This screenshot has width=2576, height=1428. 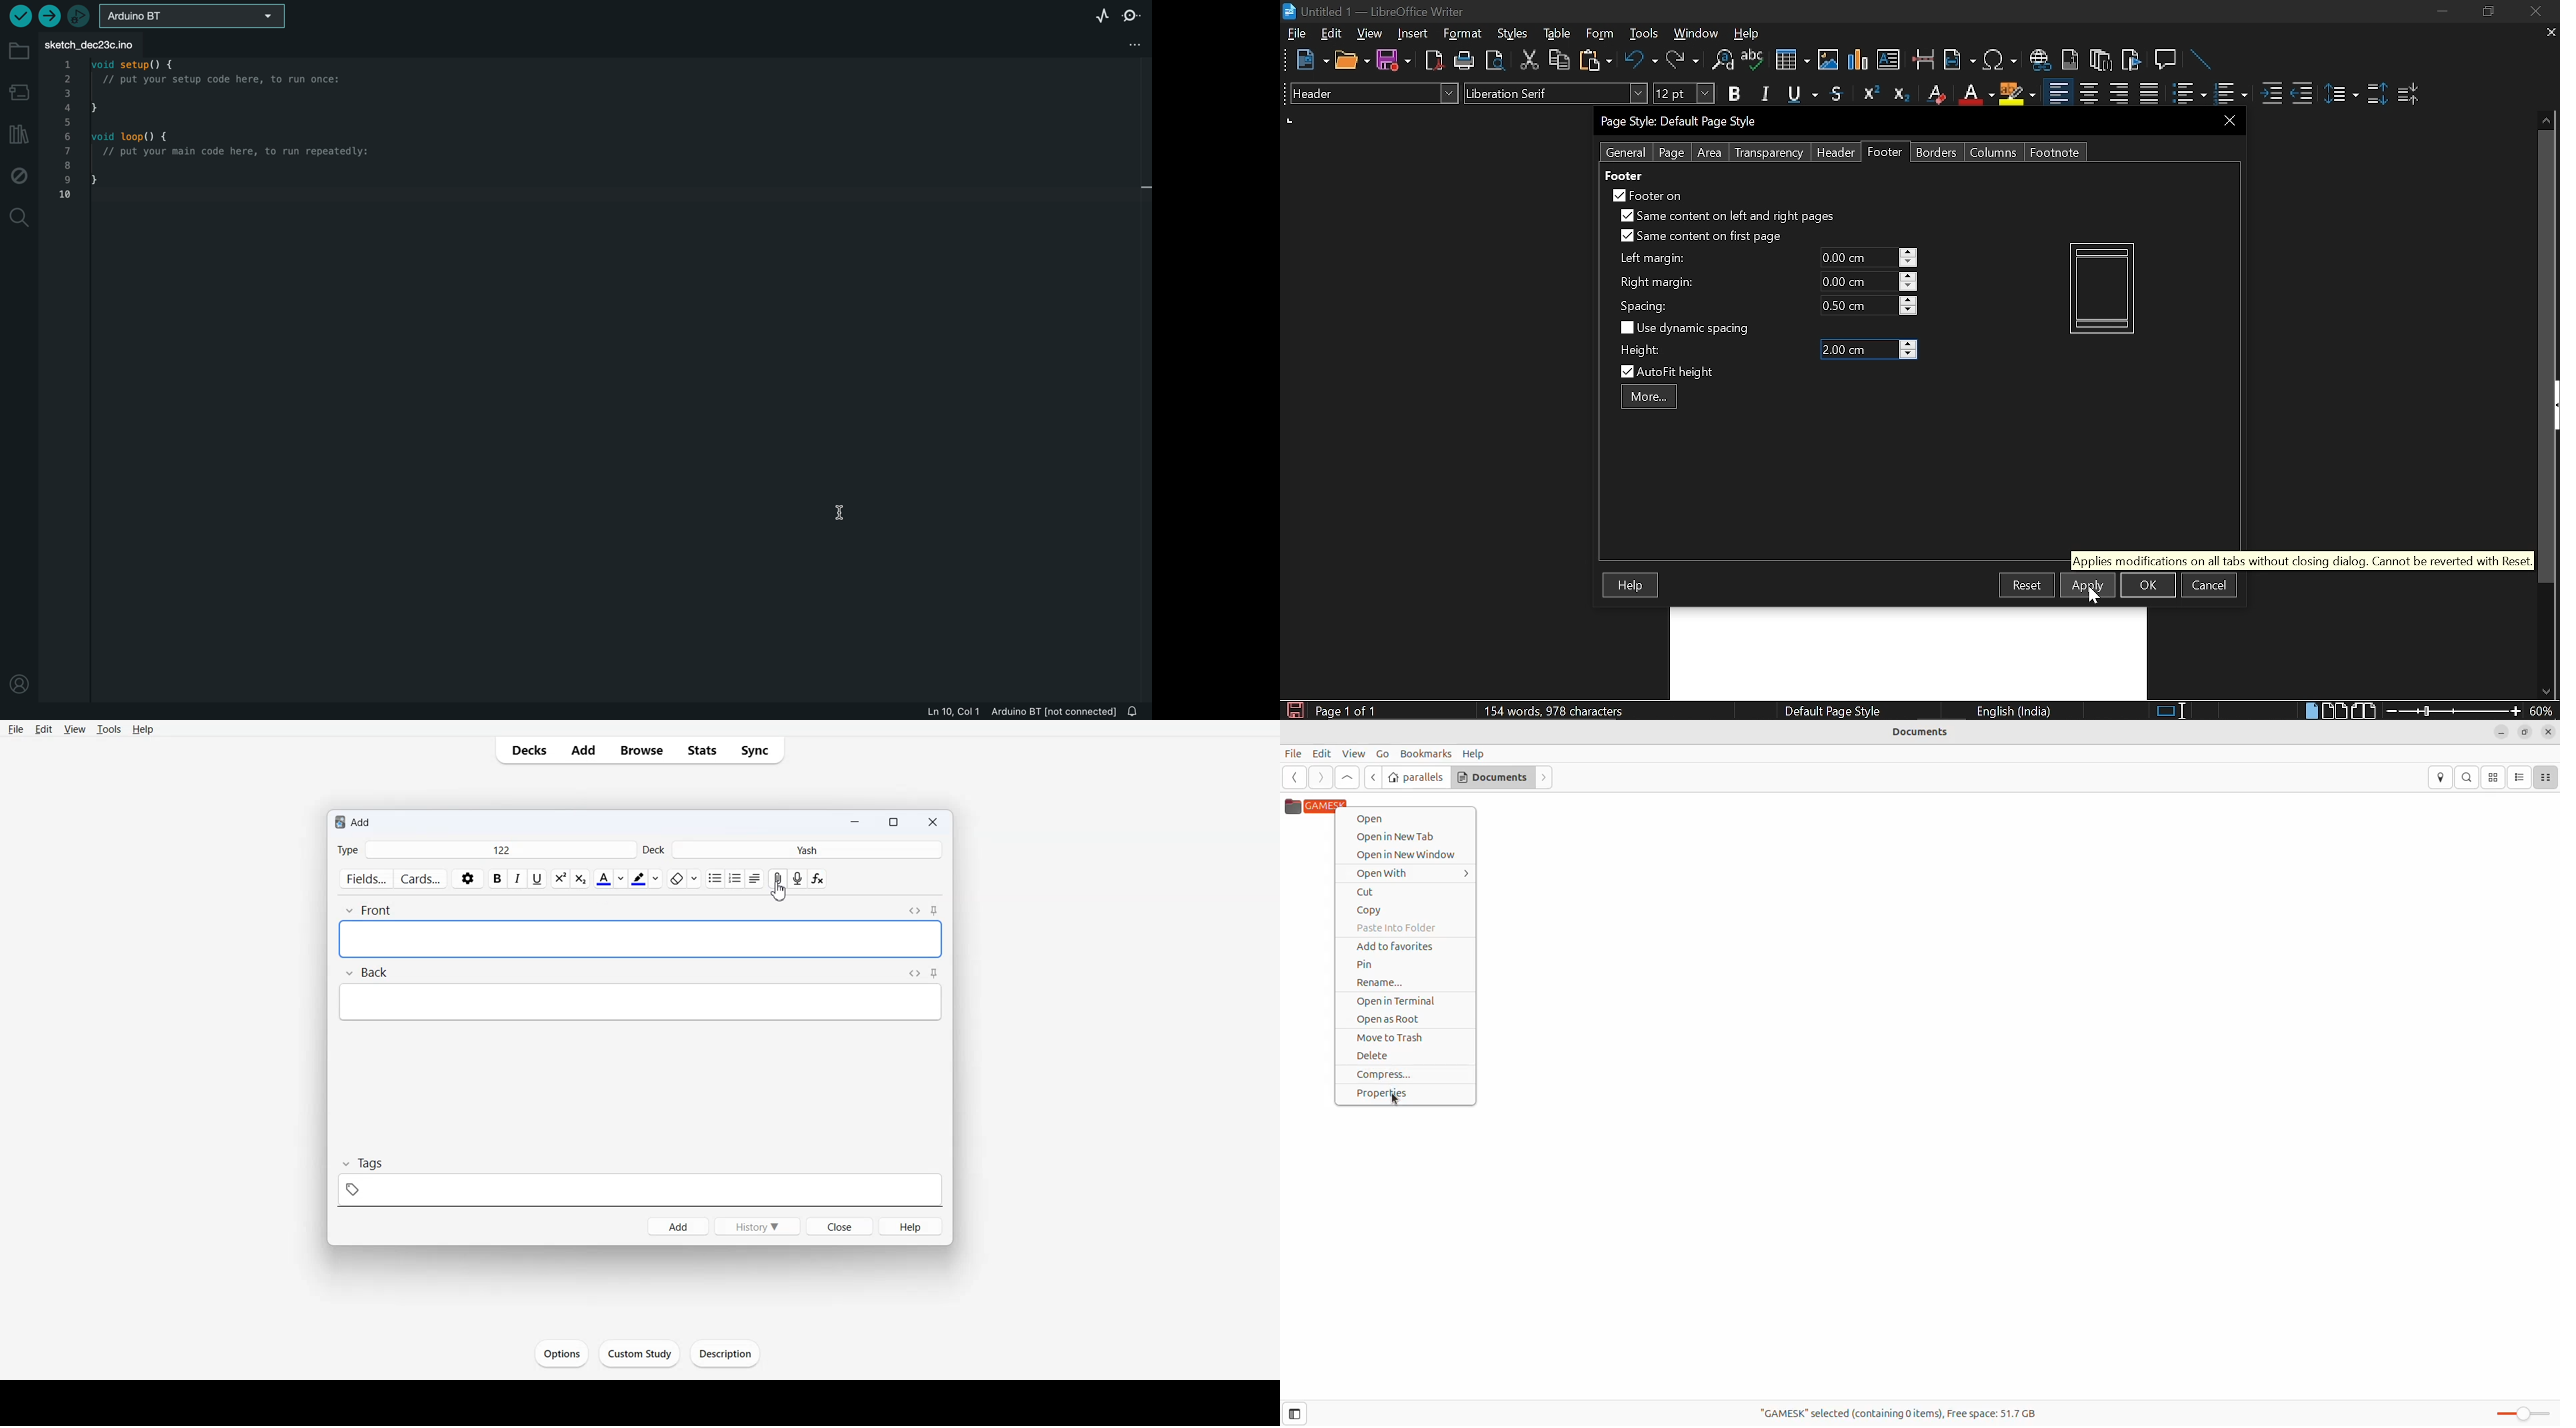 I want to click on Use dynamic spacing, so click(x=1688, y=328).